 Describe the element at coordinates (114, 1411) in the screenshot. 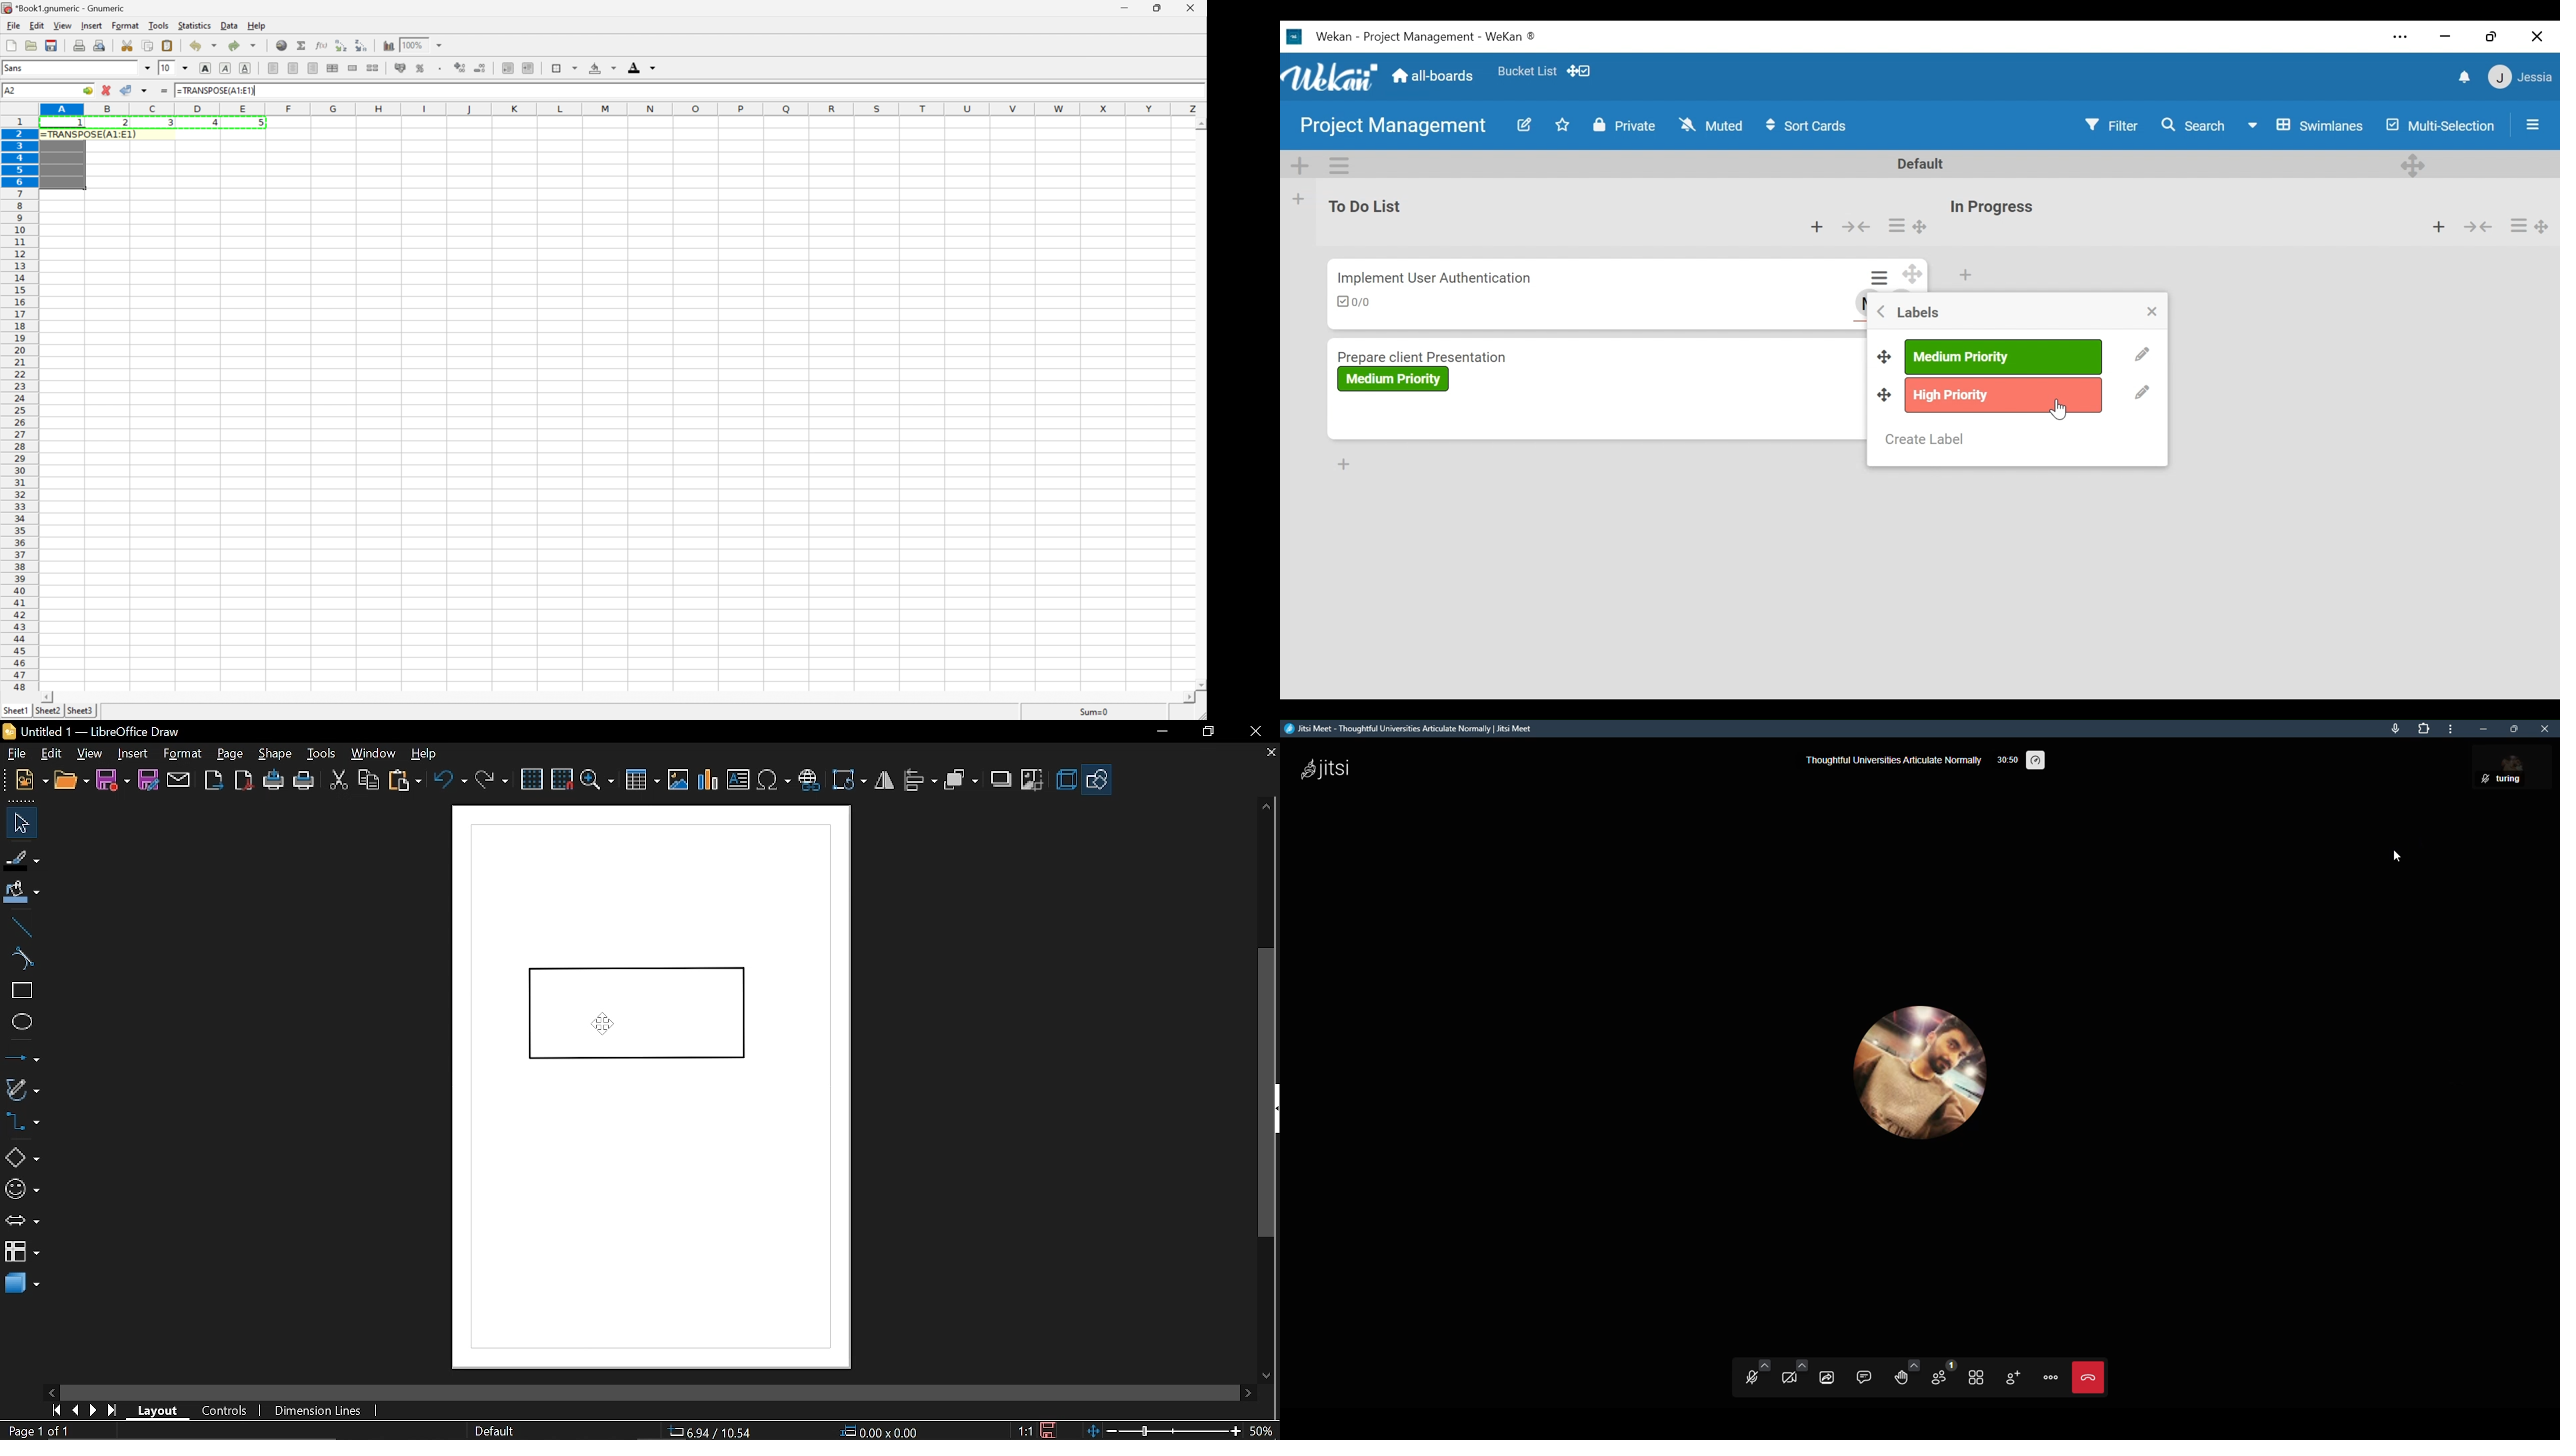

I see `go to last page` at that location.